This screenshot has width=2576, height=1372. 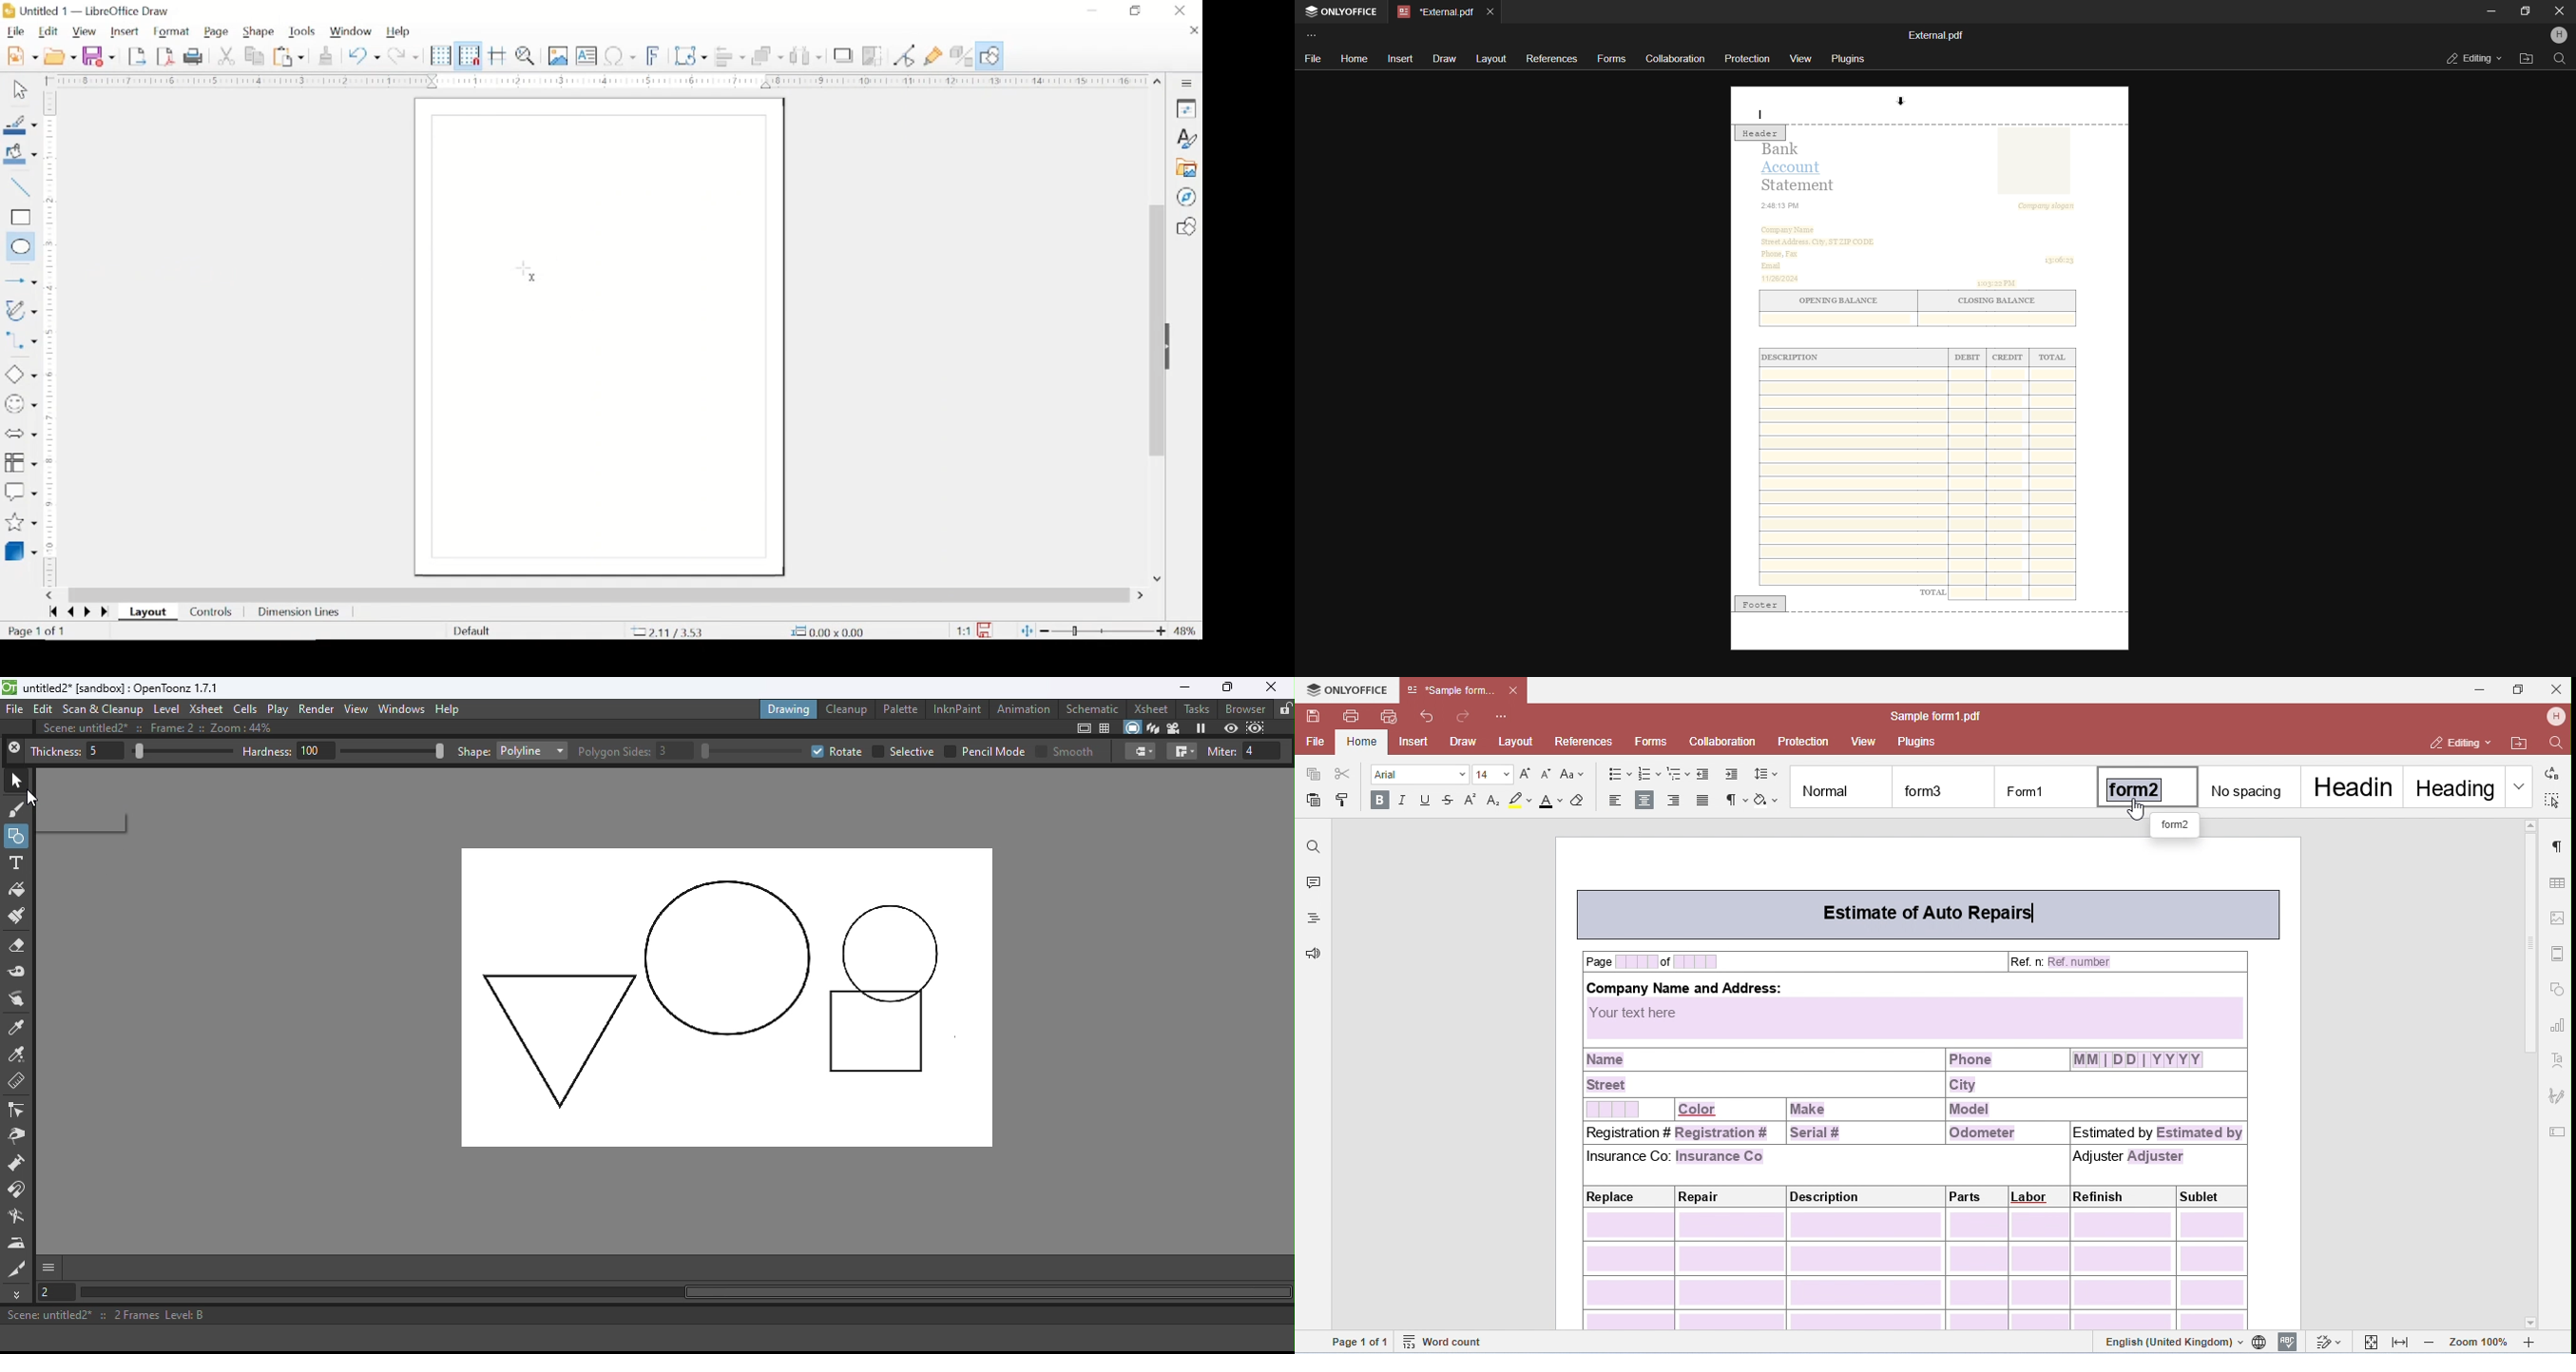 I want to click on Blender tool, so click(x=19, y=1217).